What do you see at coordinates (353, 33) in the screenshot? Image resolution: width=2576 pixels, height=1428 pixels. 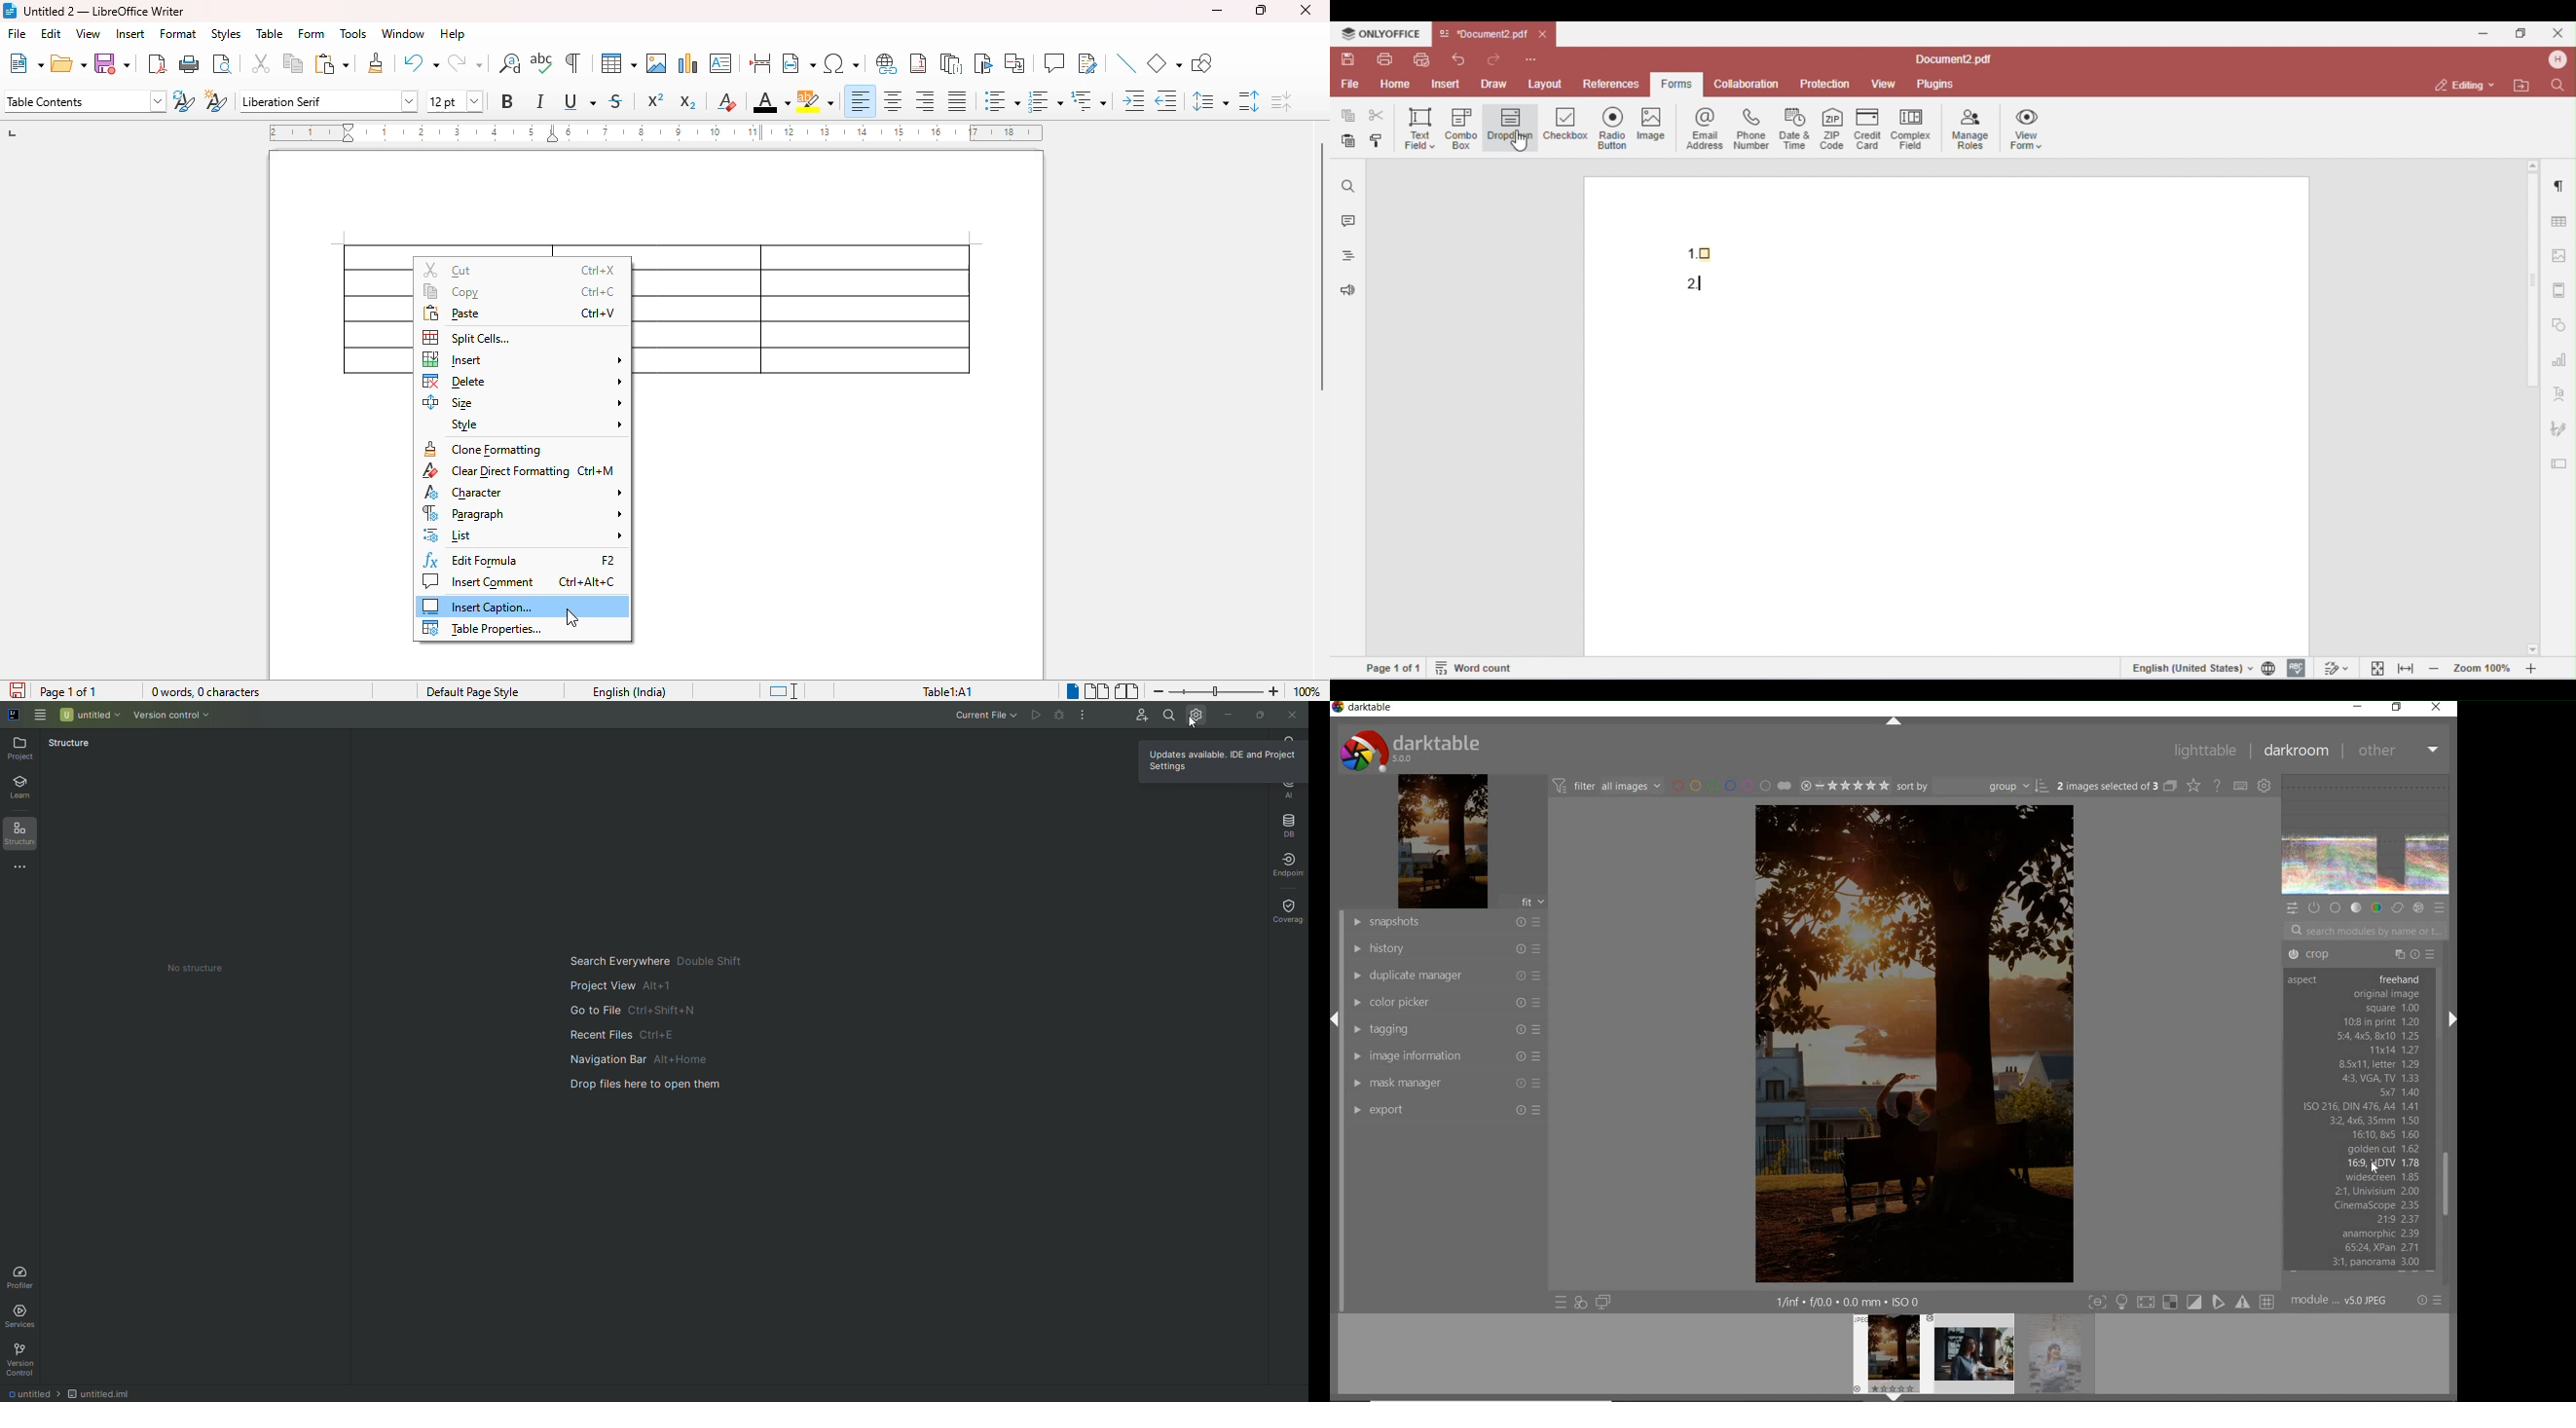 I see `tools` at bounding box center [353, 33].